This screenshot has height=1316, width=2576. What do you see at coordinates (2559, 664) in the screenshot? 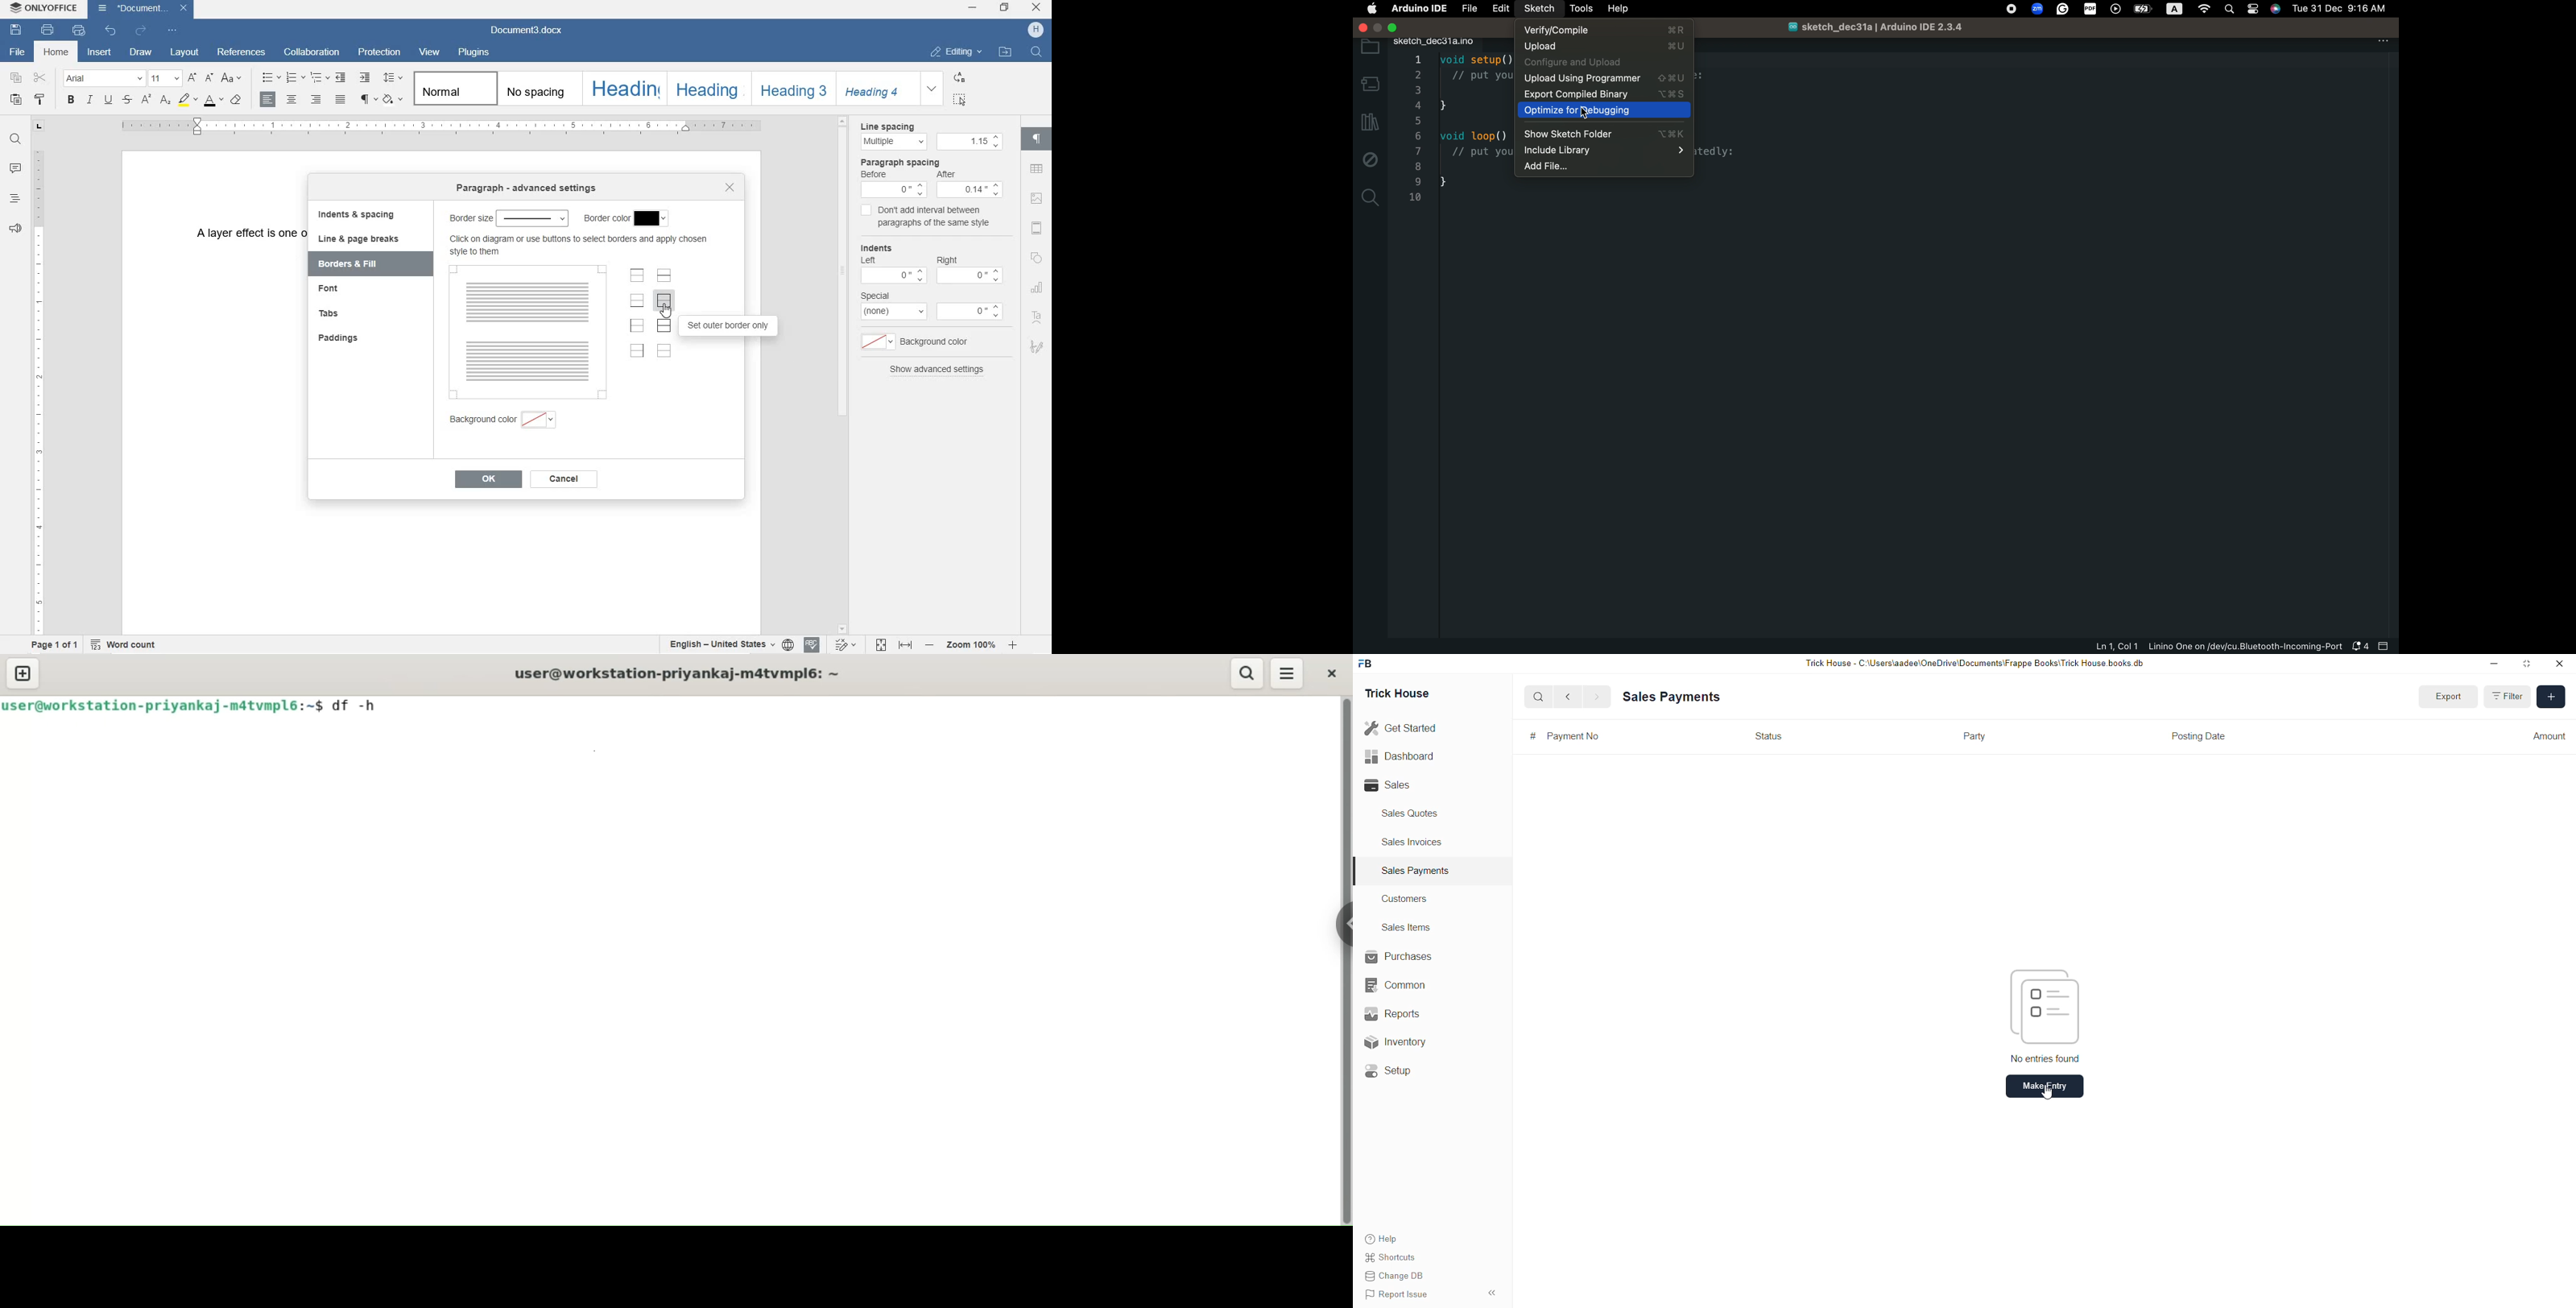
I see `Close` at bounding box center [2559, 664].